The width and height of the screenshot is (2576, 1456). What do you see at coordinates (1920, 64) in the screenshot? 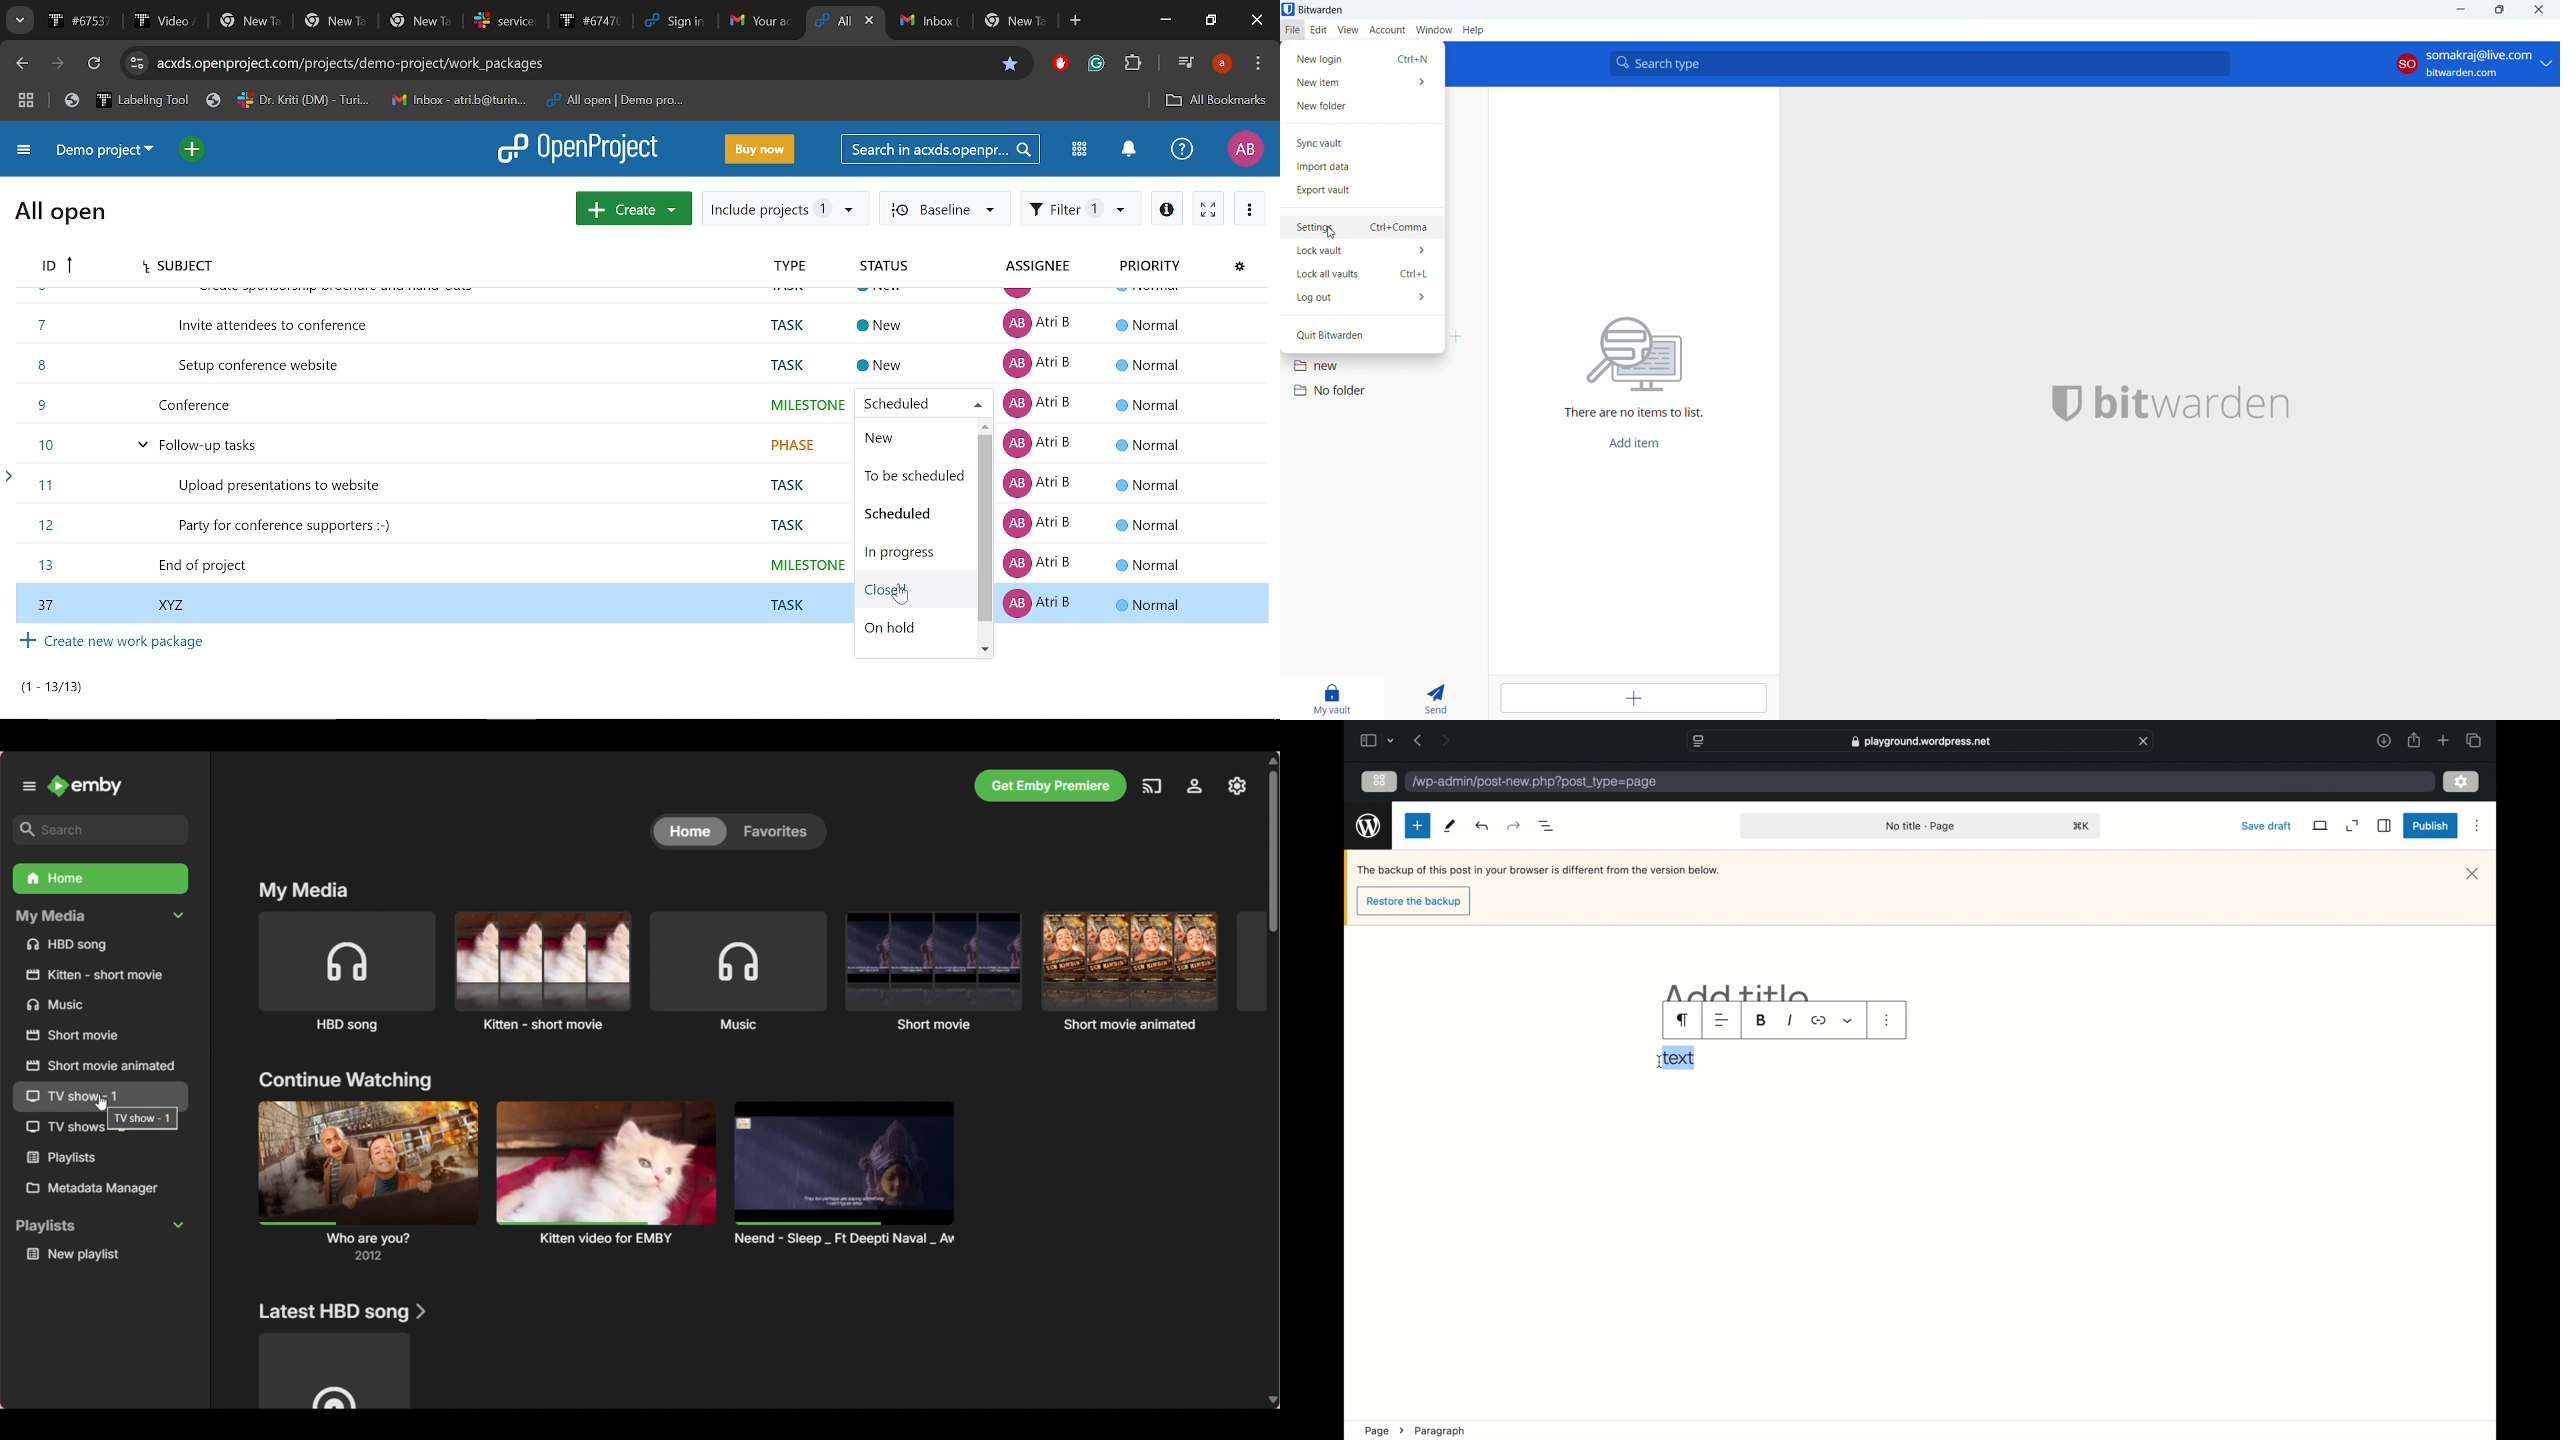
I see `search type` at bounding box center [1920, 64].